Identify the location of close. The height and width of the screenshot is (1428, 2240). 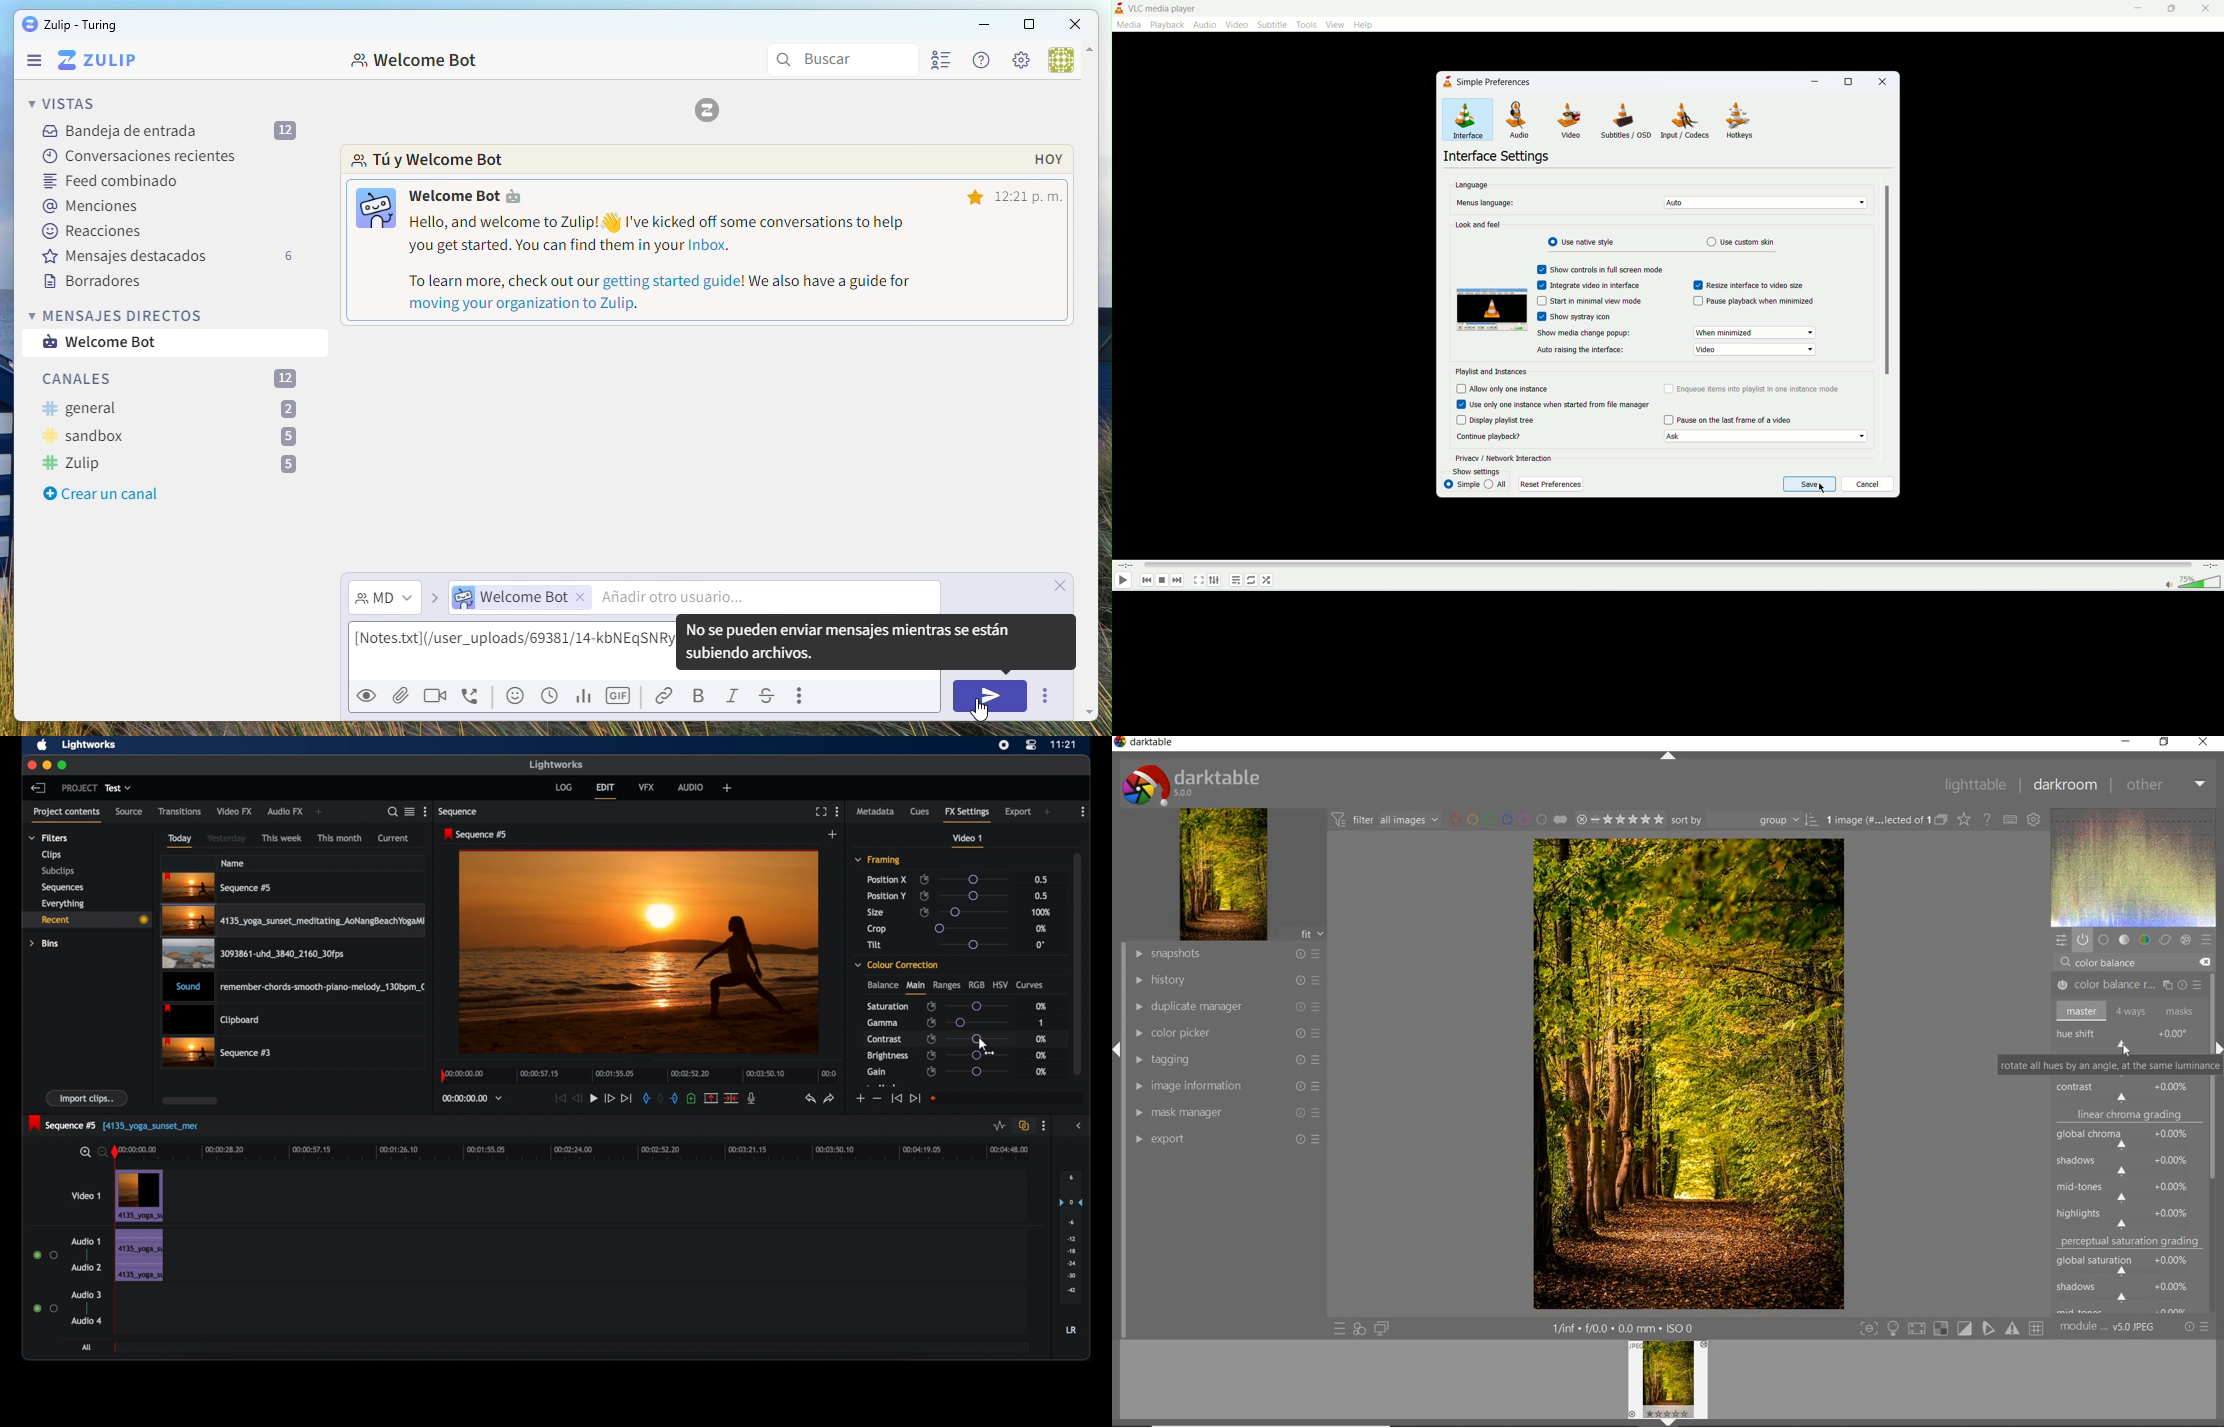
(1879, 81).